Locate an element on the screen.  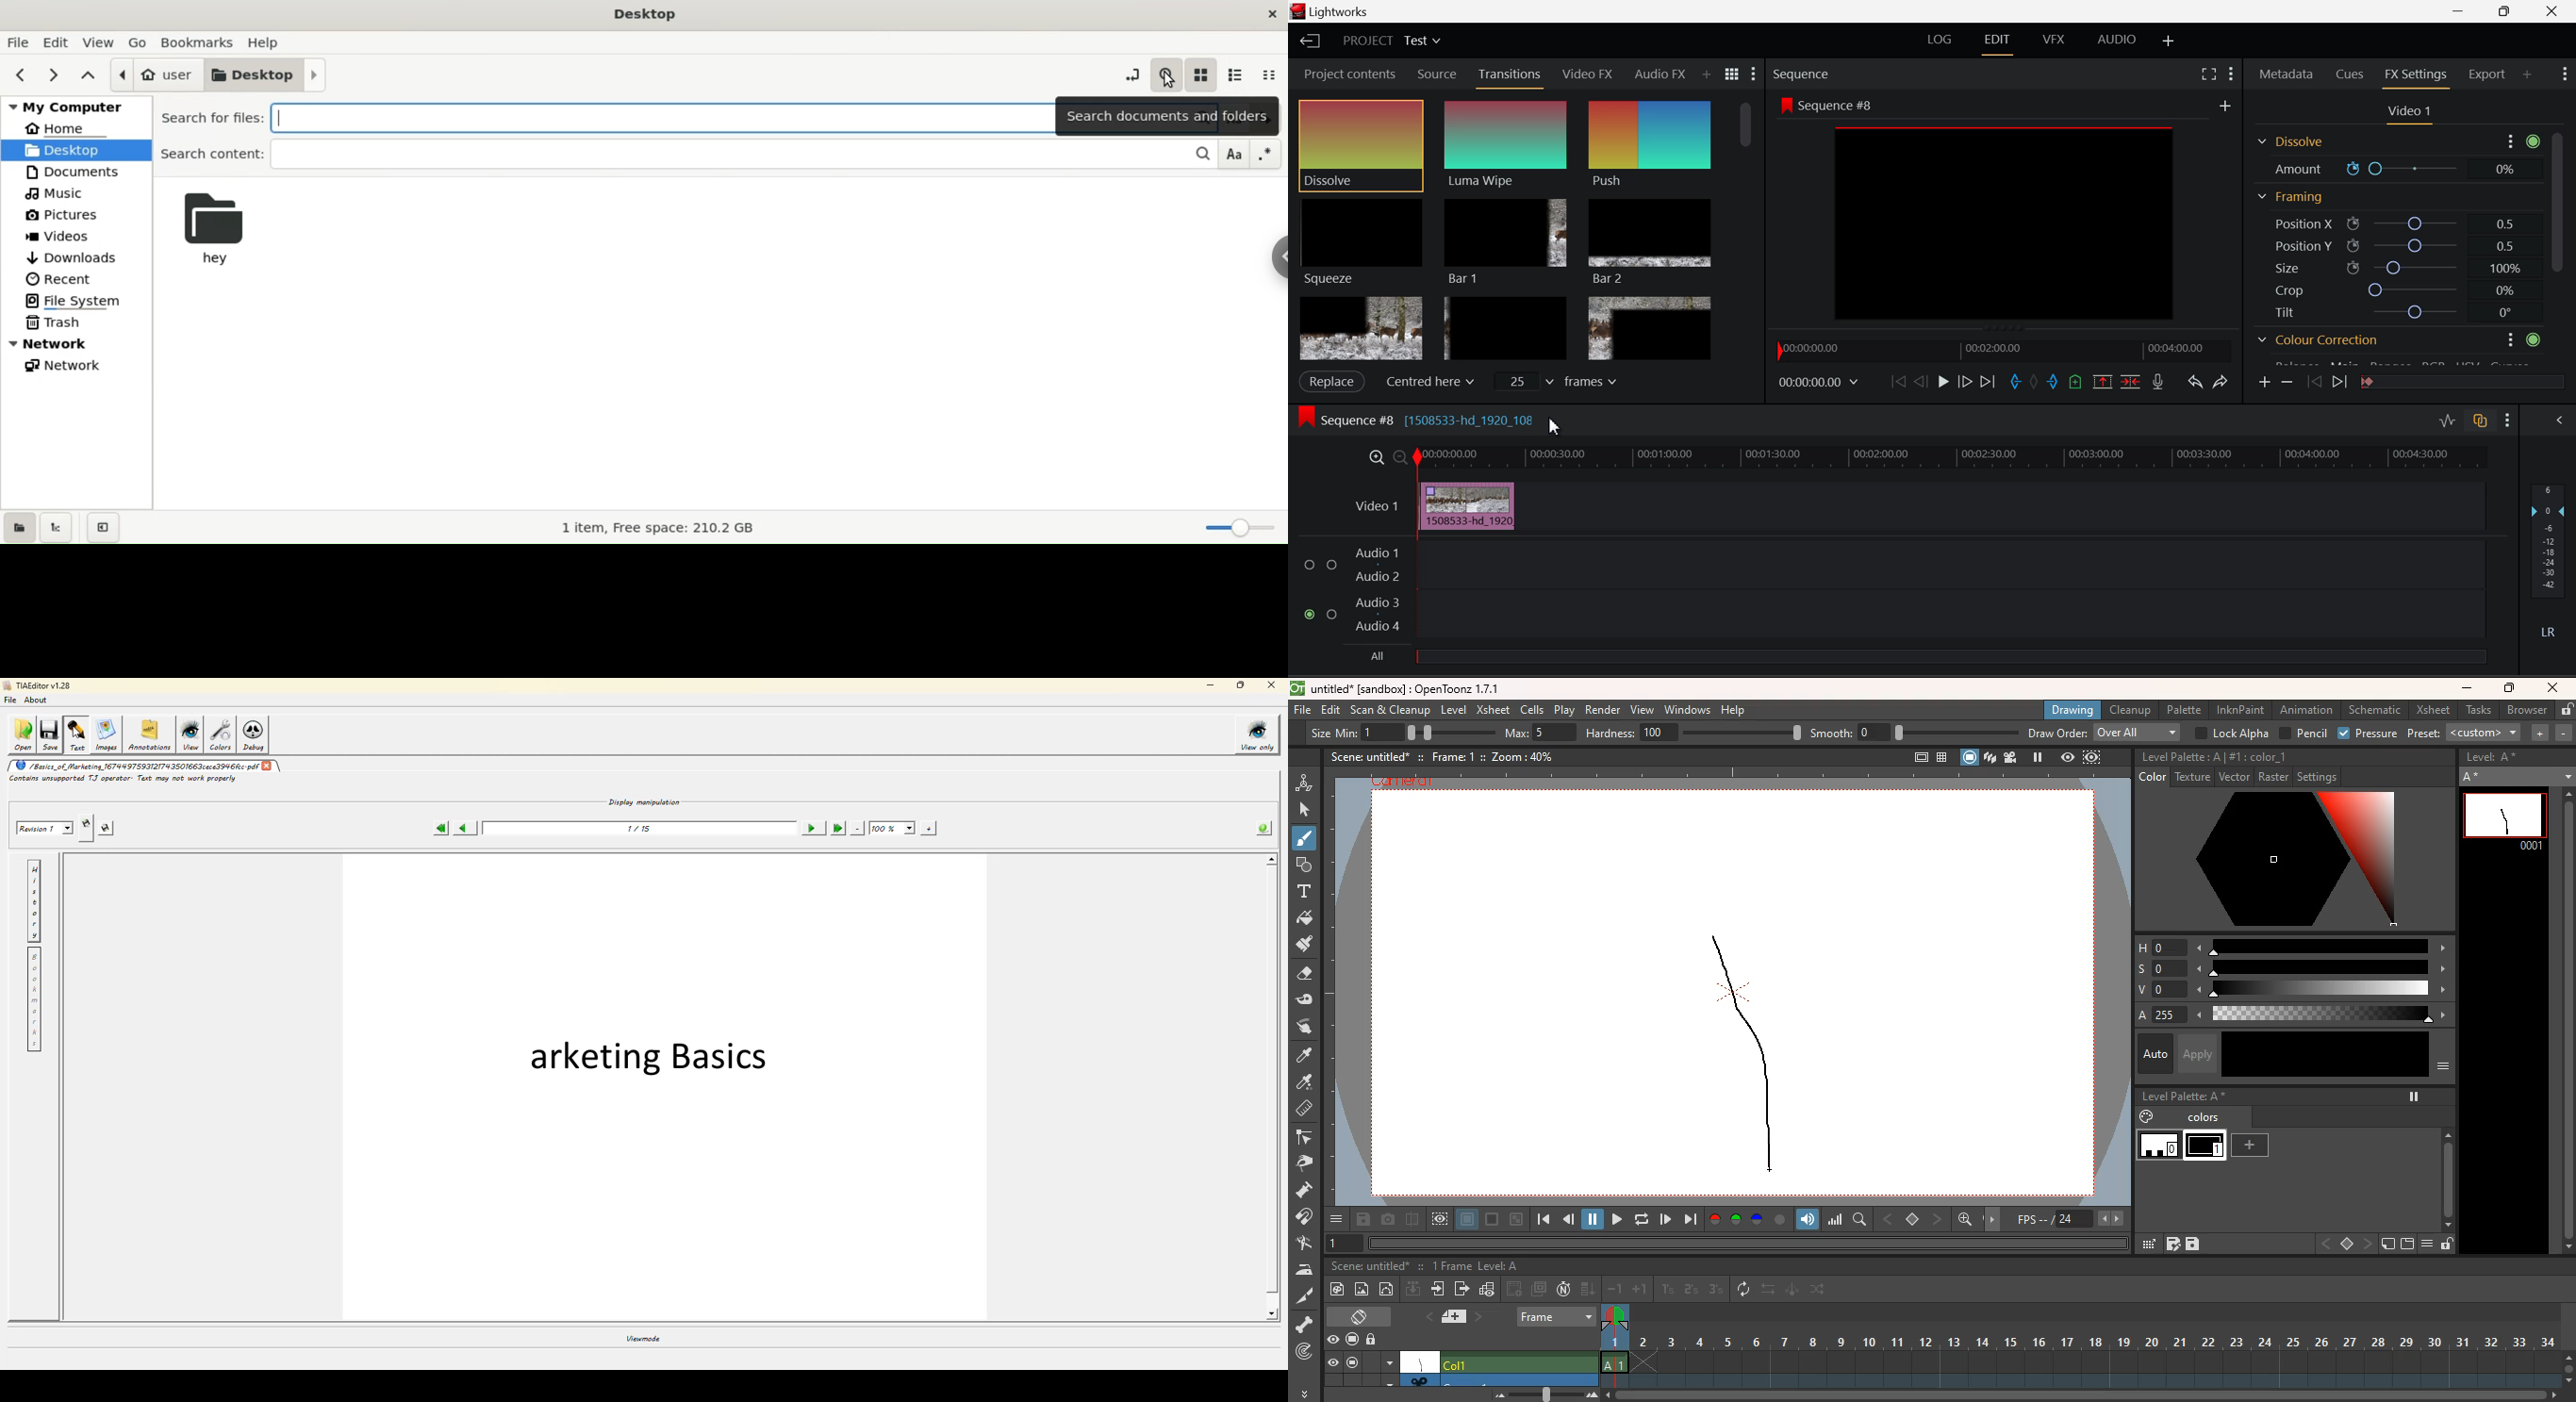
Audio Input Checkbox is located at coordinates (1332, 564).